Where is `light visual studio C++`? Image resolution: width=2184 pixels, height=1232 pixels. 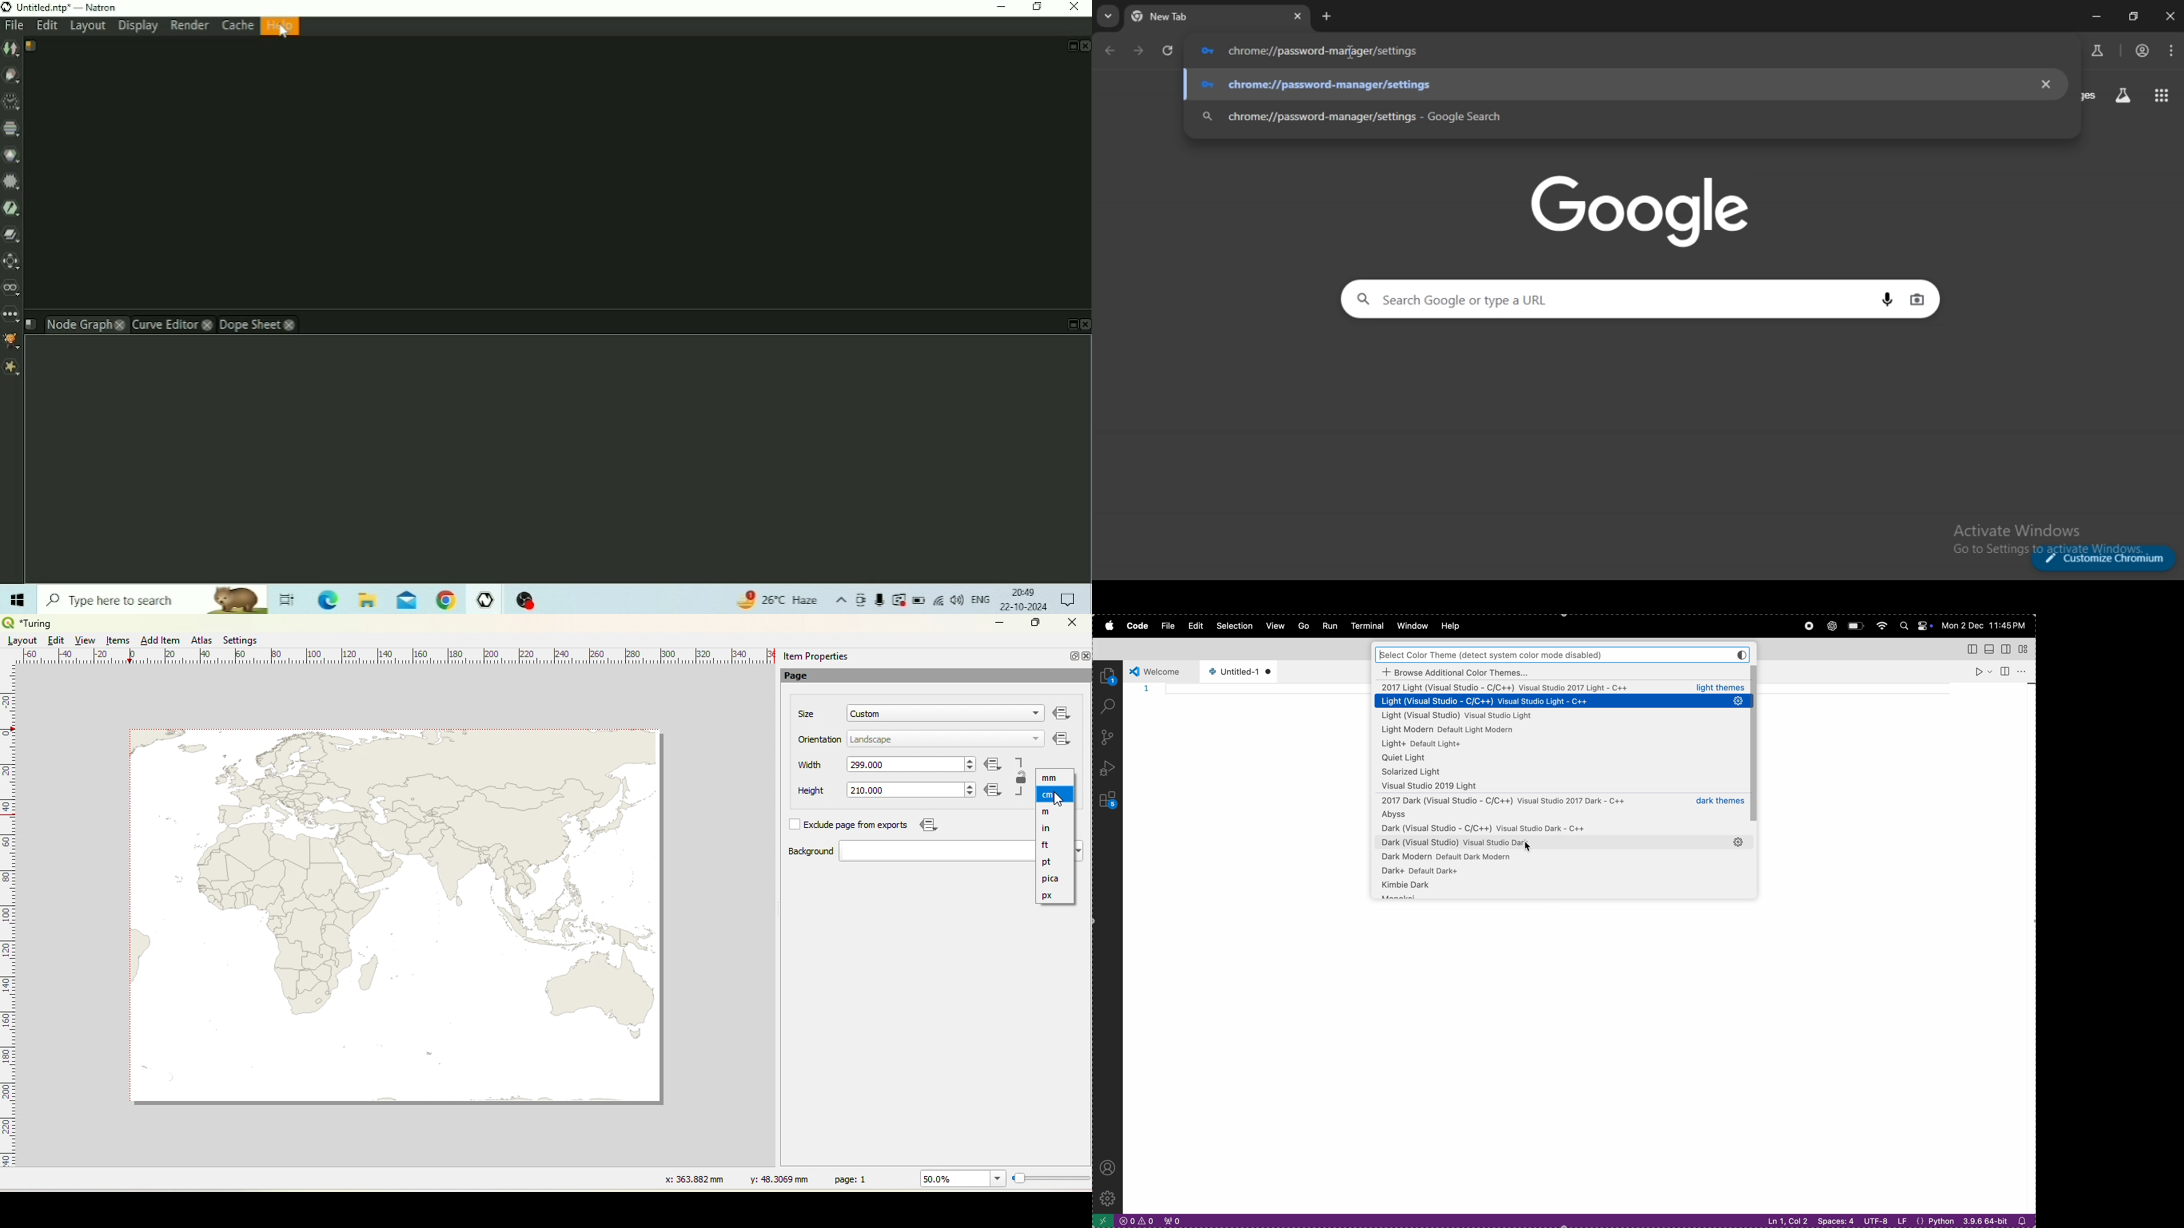 light visual studio C++ is located at coordinates (1563, 702).